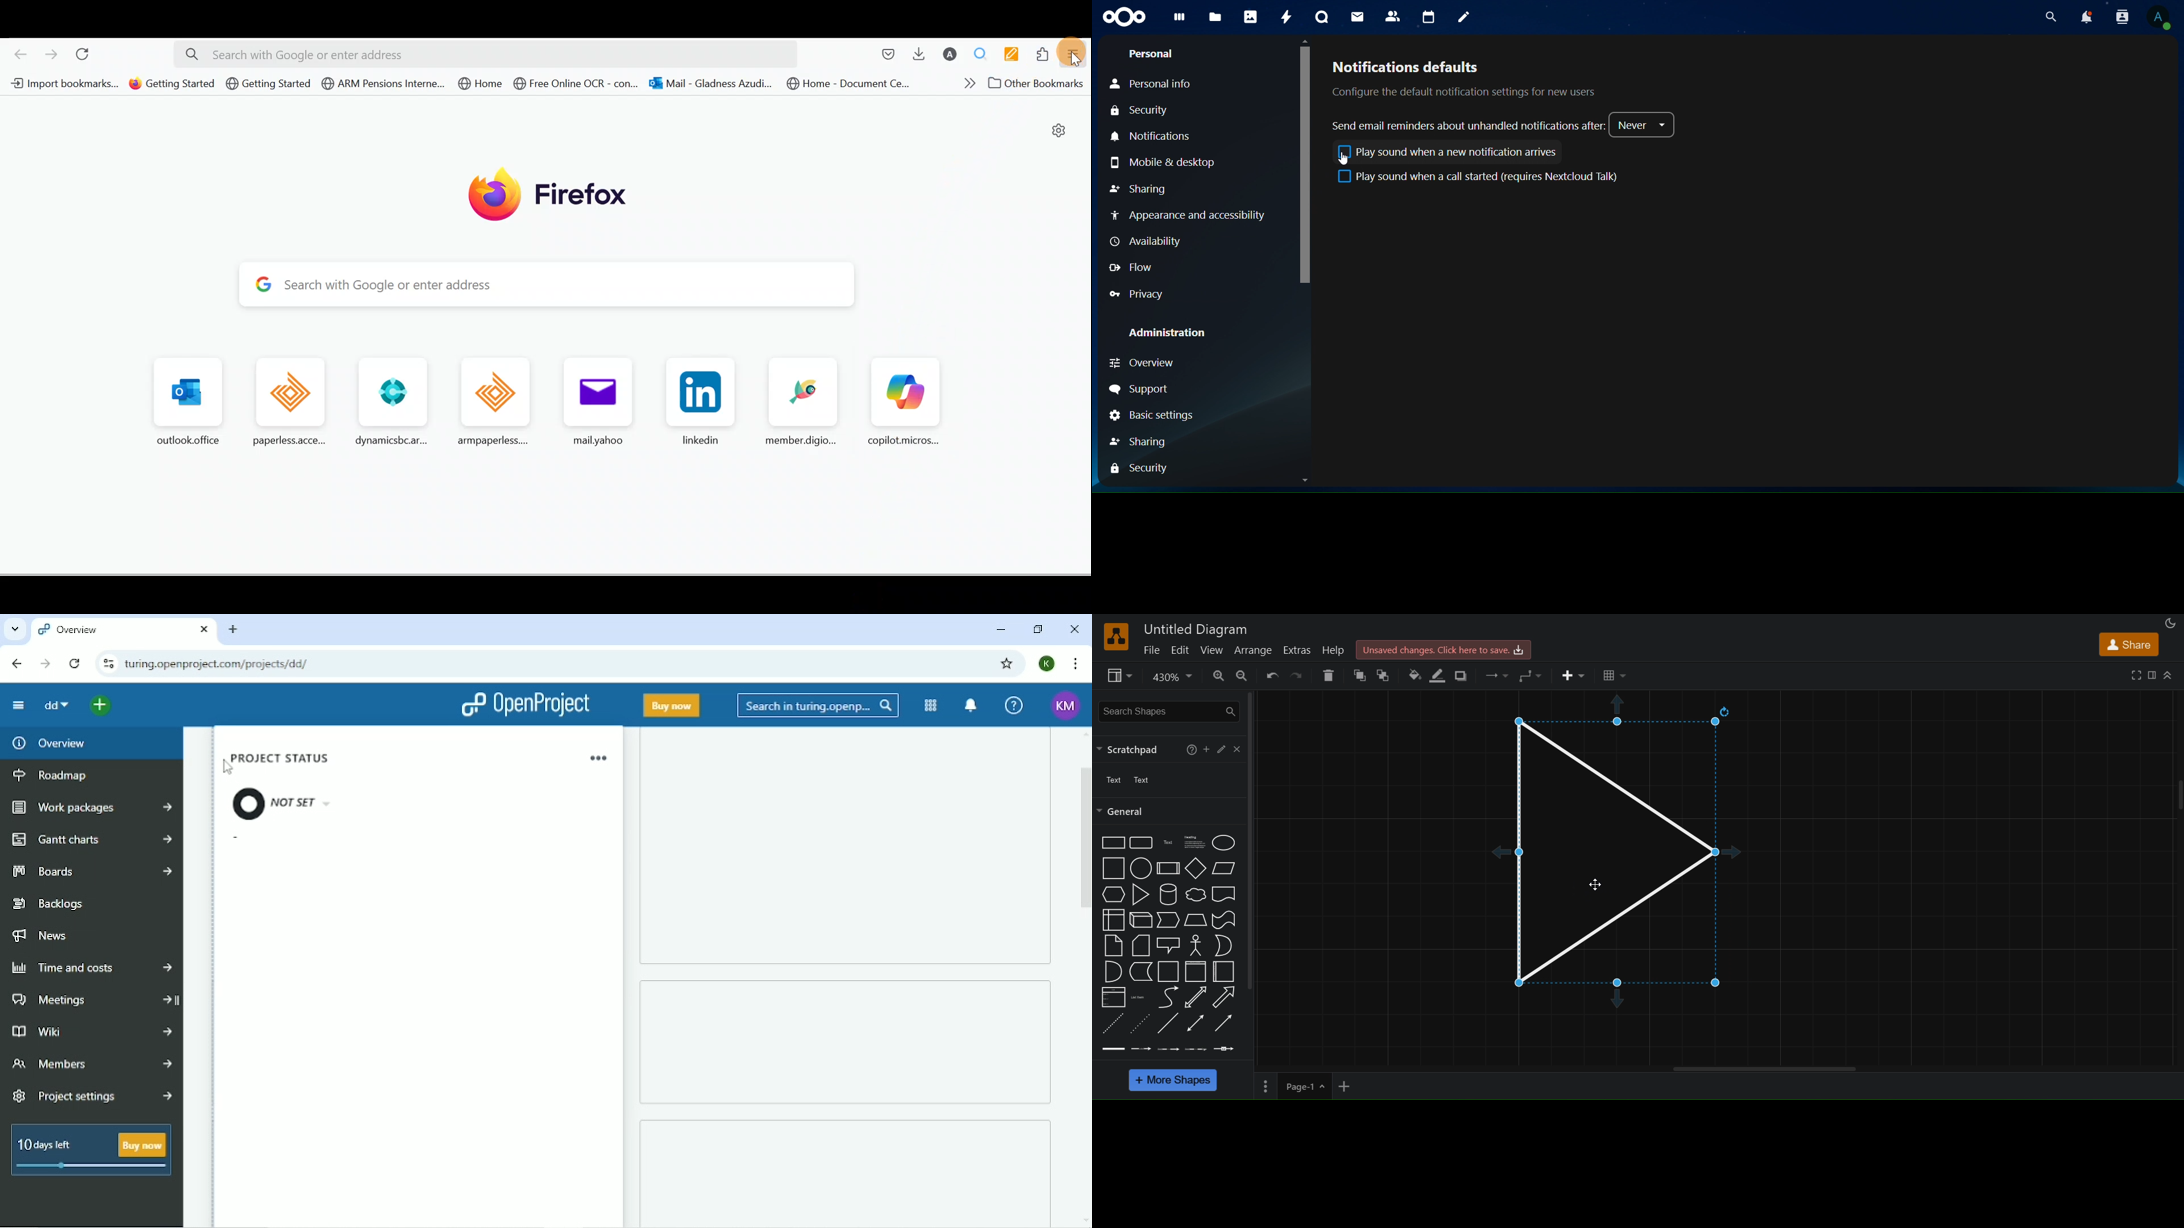 The height and width of the screenshot is (1232, 2184). What do you see at coordinates (547, 195) in the screenshot?
I see `Firefox logo` at bounding box center [547, 195].